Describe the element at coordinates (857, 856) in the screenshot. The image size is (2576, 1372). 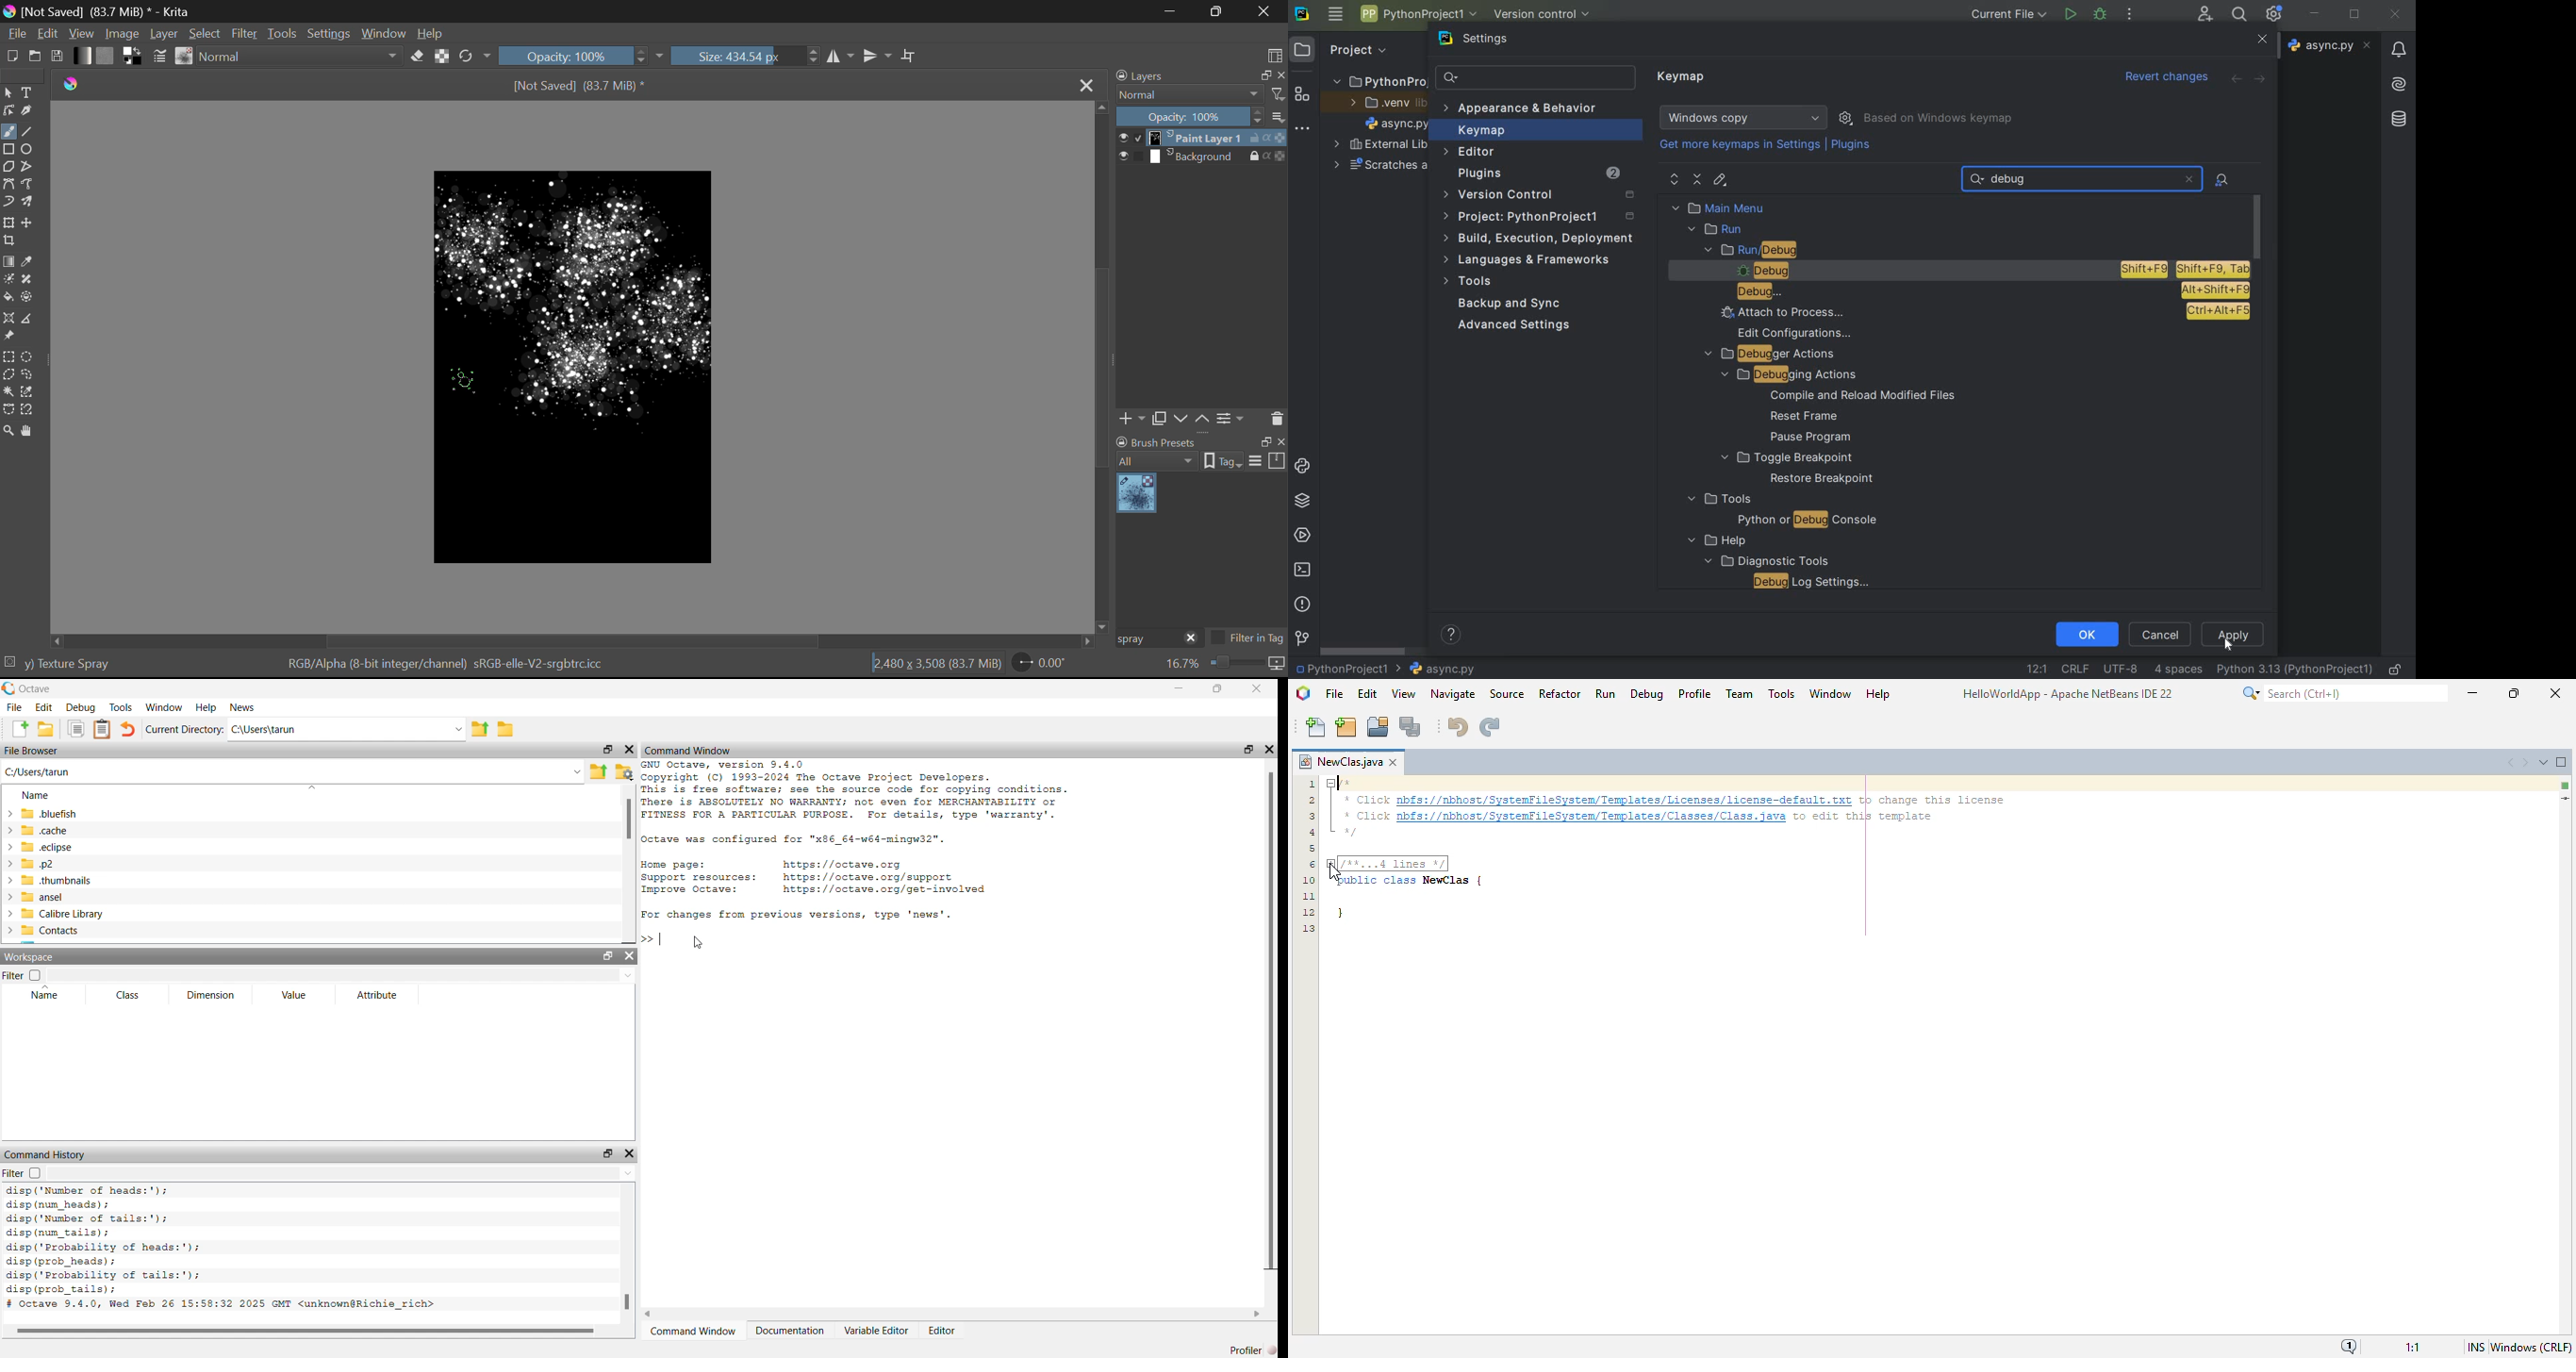
I see `GNU Octave, version 9.4.0

Copyright (C) 1993-2024 The Octave Project Developers.

This is free software; see the source code for copying conditions.
There is ABSOLUTELY NO WARRANTY; not even for MERCHANTABILITY or
FITNESS FOR A PARTICULAR PURPOSE. For details, type 'warranty'.
octave was configured for "x86_64-w64-mingw32".

Home page: https://octave.org

Support resources:  https://octave.org/support

Improve Octave: https://octave.org/get-involved

For changes from previous versions, type 'news'.

>` at that location.